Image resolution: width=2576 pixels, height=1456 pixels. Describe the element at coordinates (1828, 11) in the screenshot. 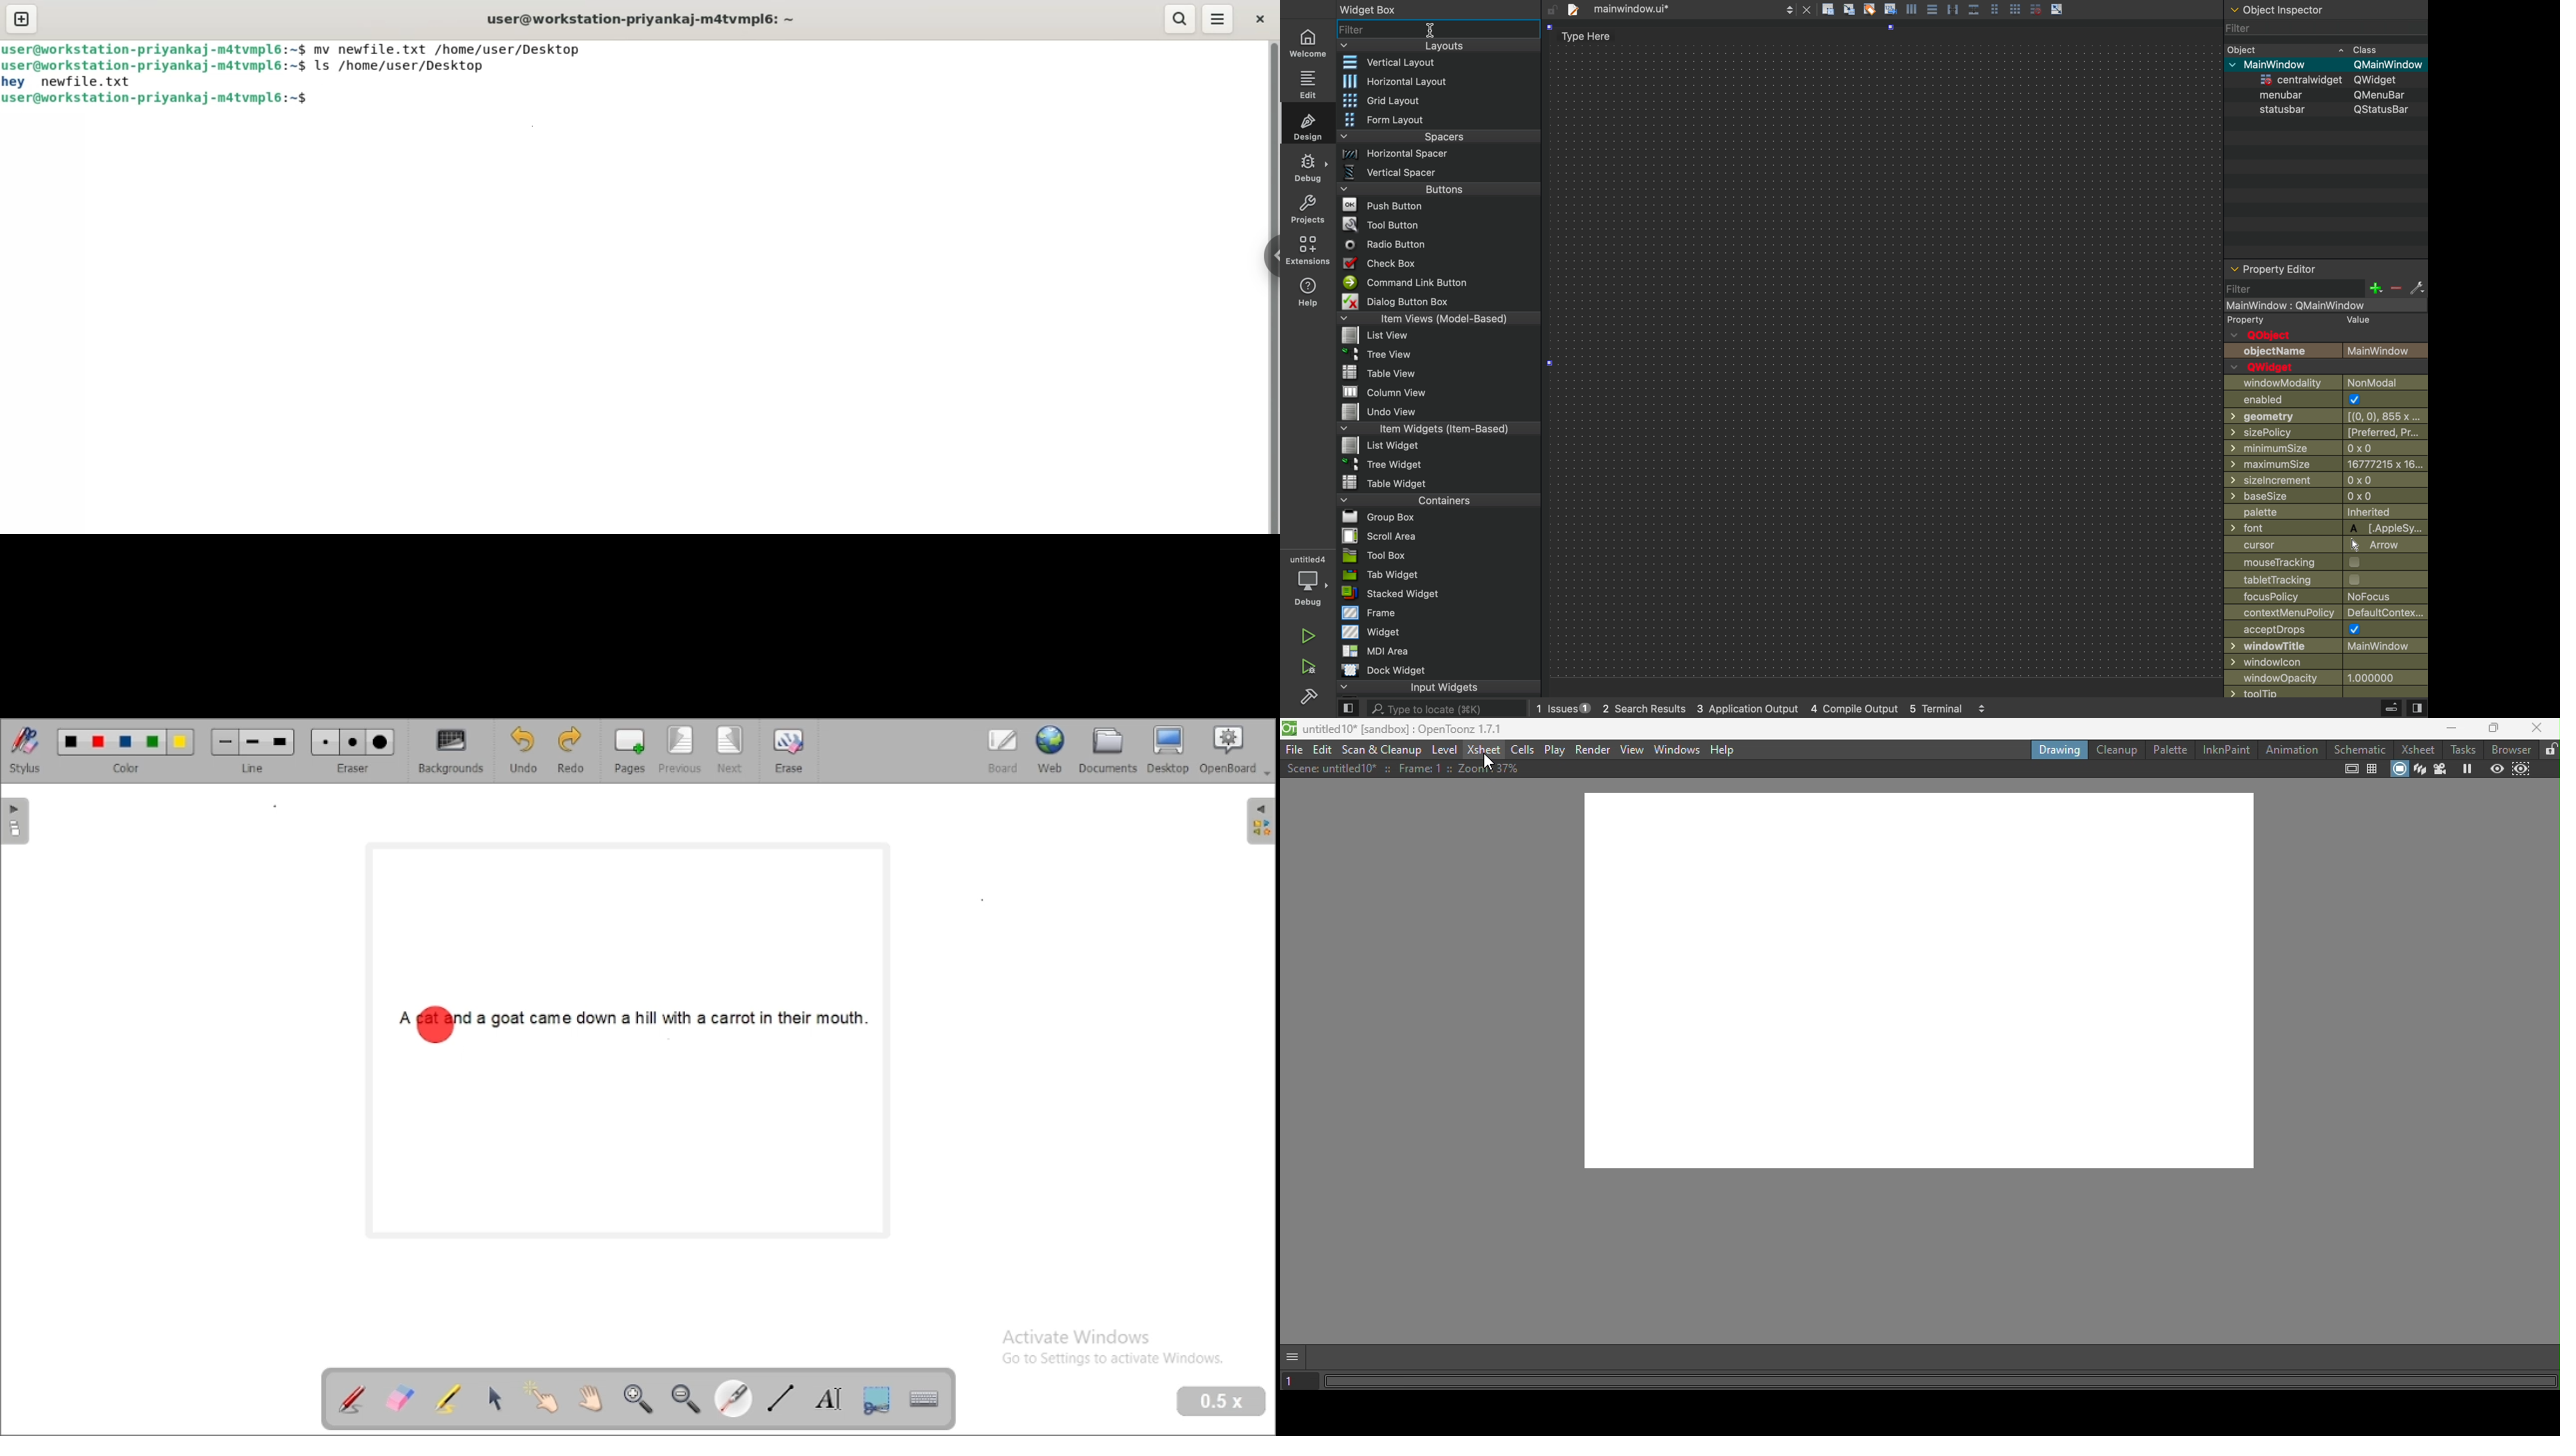

I see `file actions` at that location.